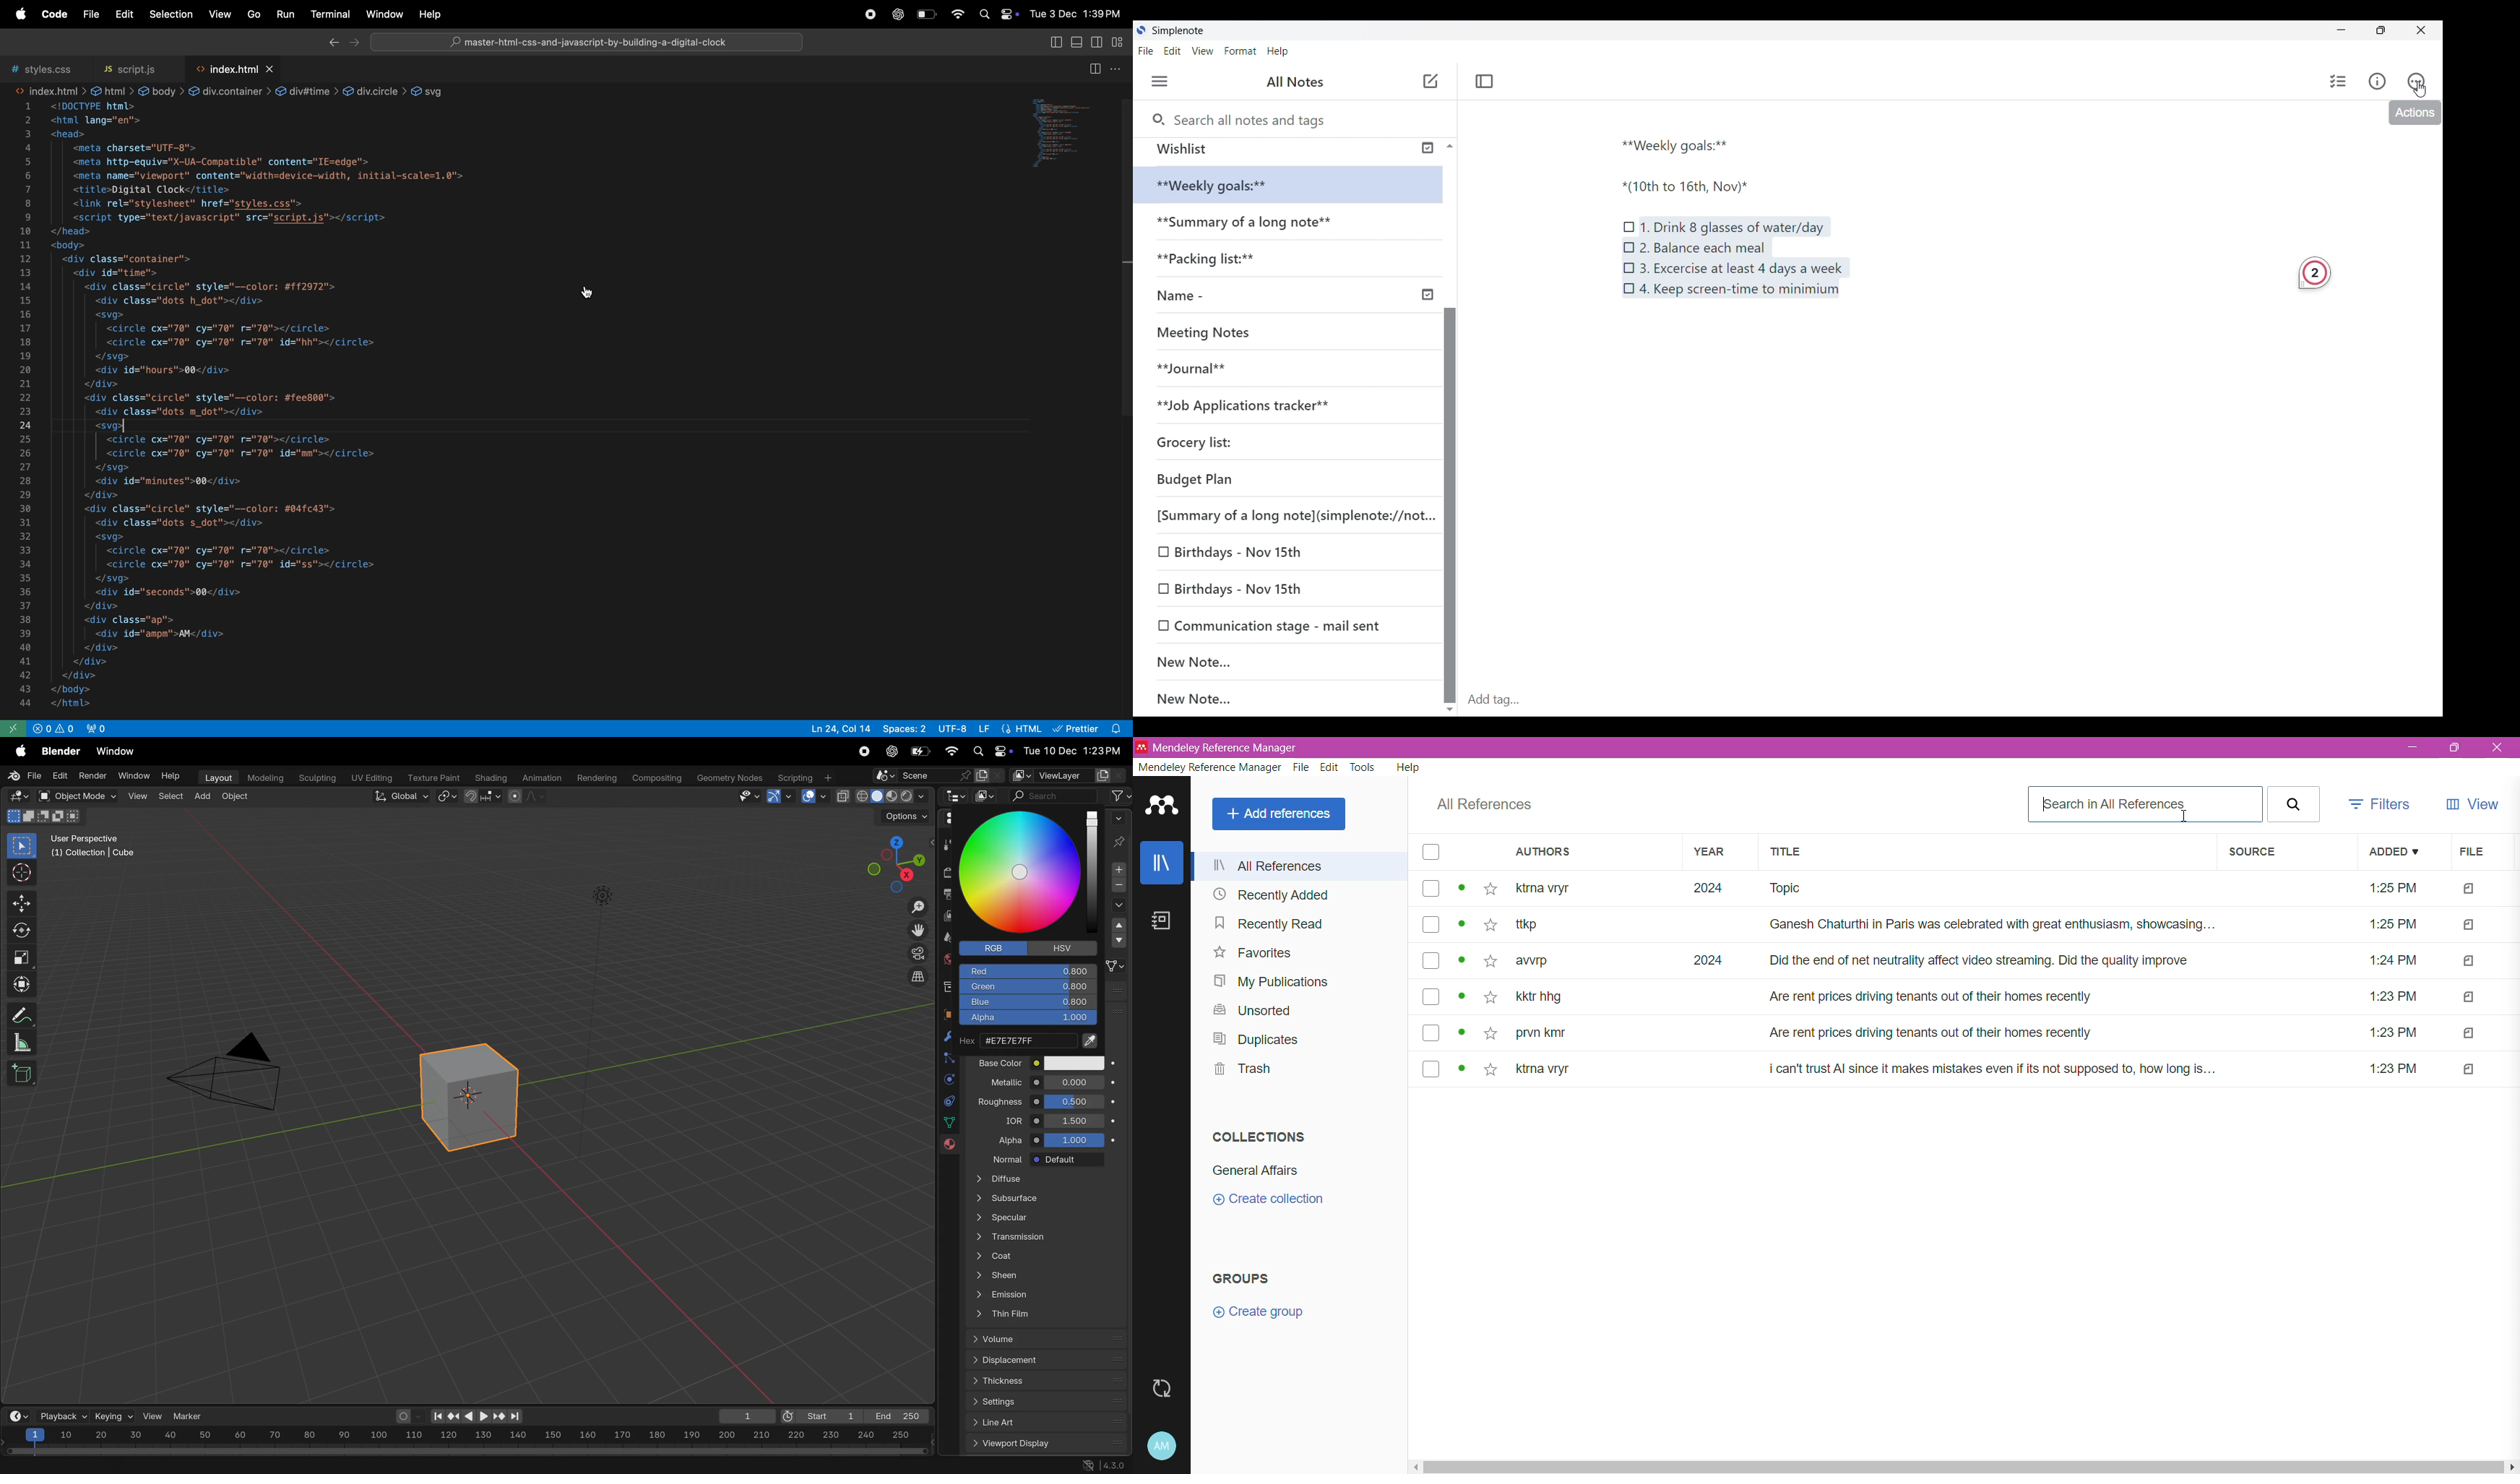 The width and height of the screenshot is (2520, 1484). Describe the element at coordinates (1273, 1201) in the screenshot. I see `Click to Create Collection` at that location.